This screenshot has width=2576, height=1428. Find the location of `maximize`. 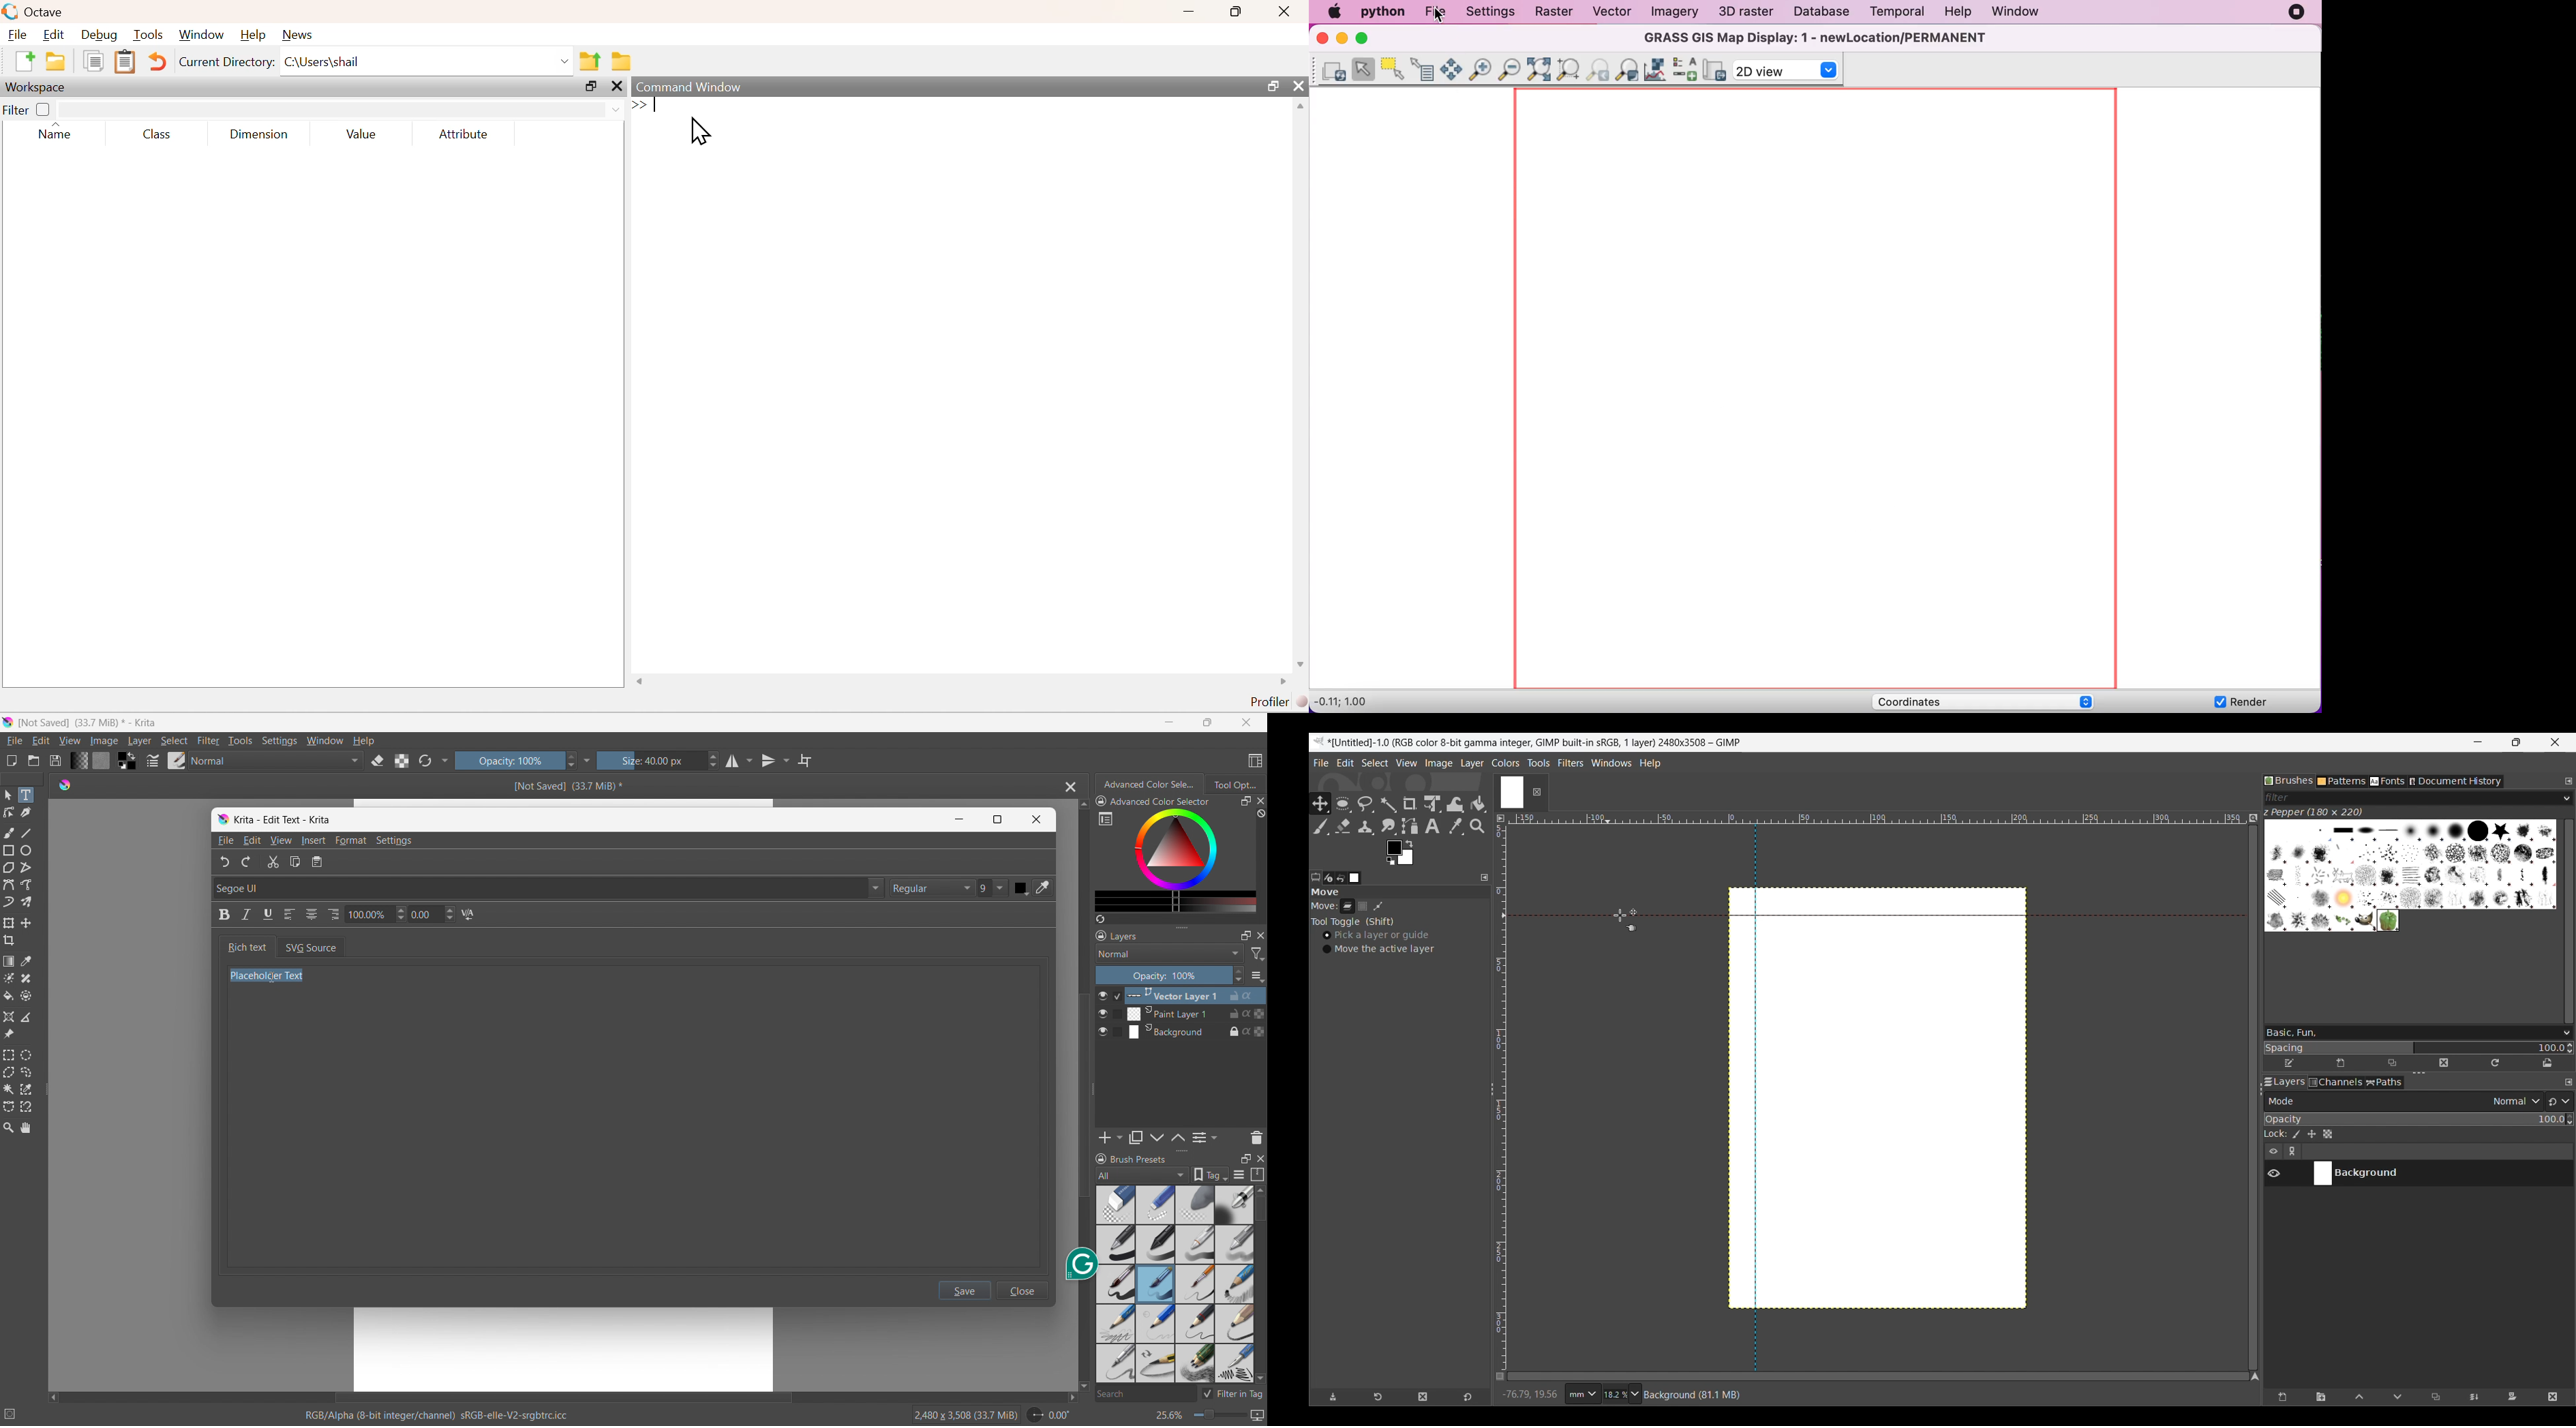

maximize is located at coordinates (1206, 722).